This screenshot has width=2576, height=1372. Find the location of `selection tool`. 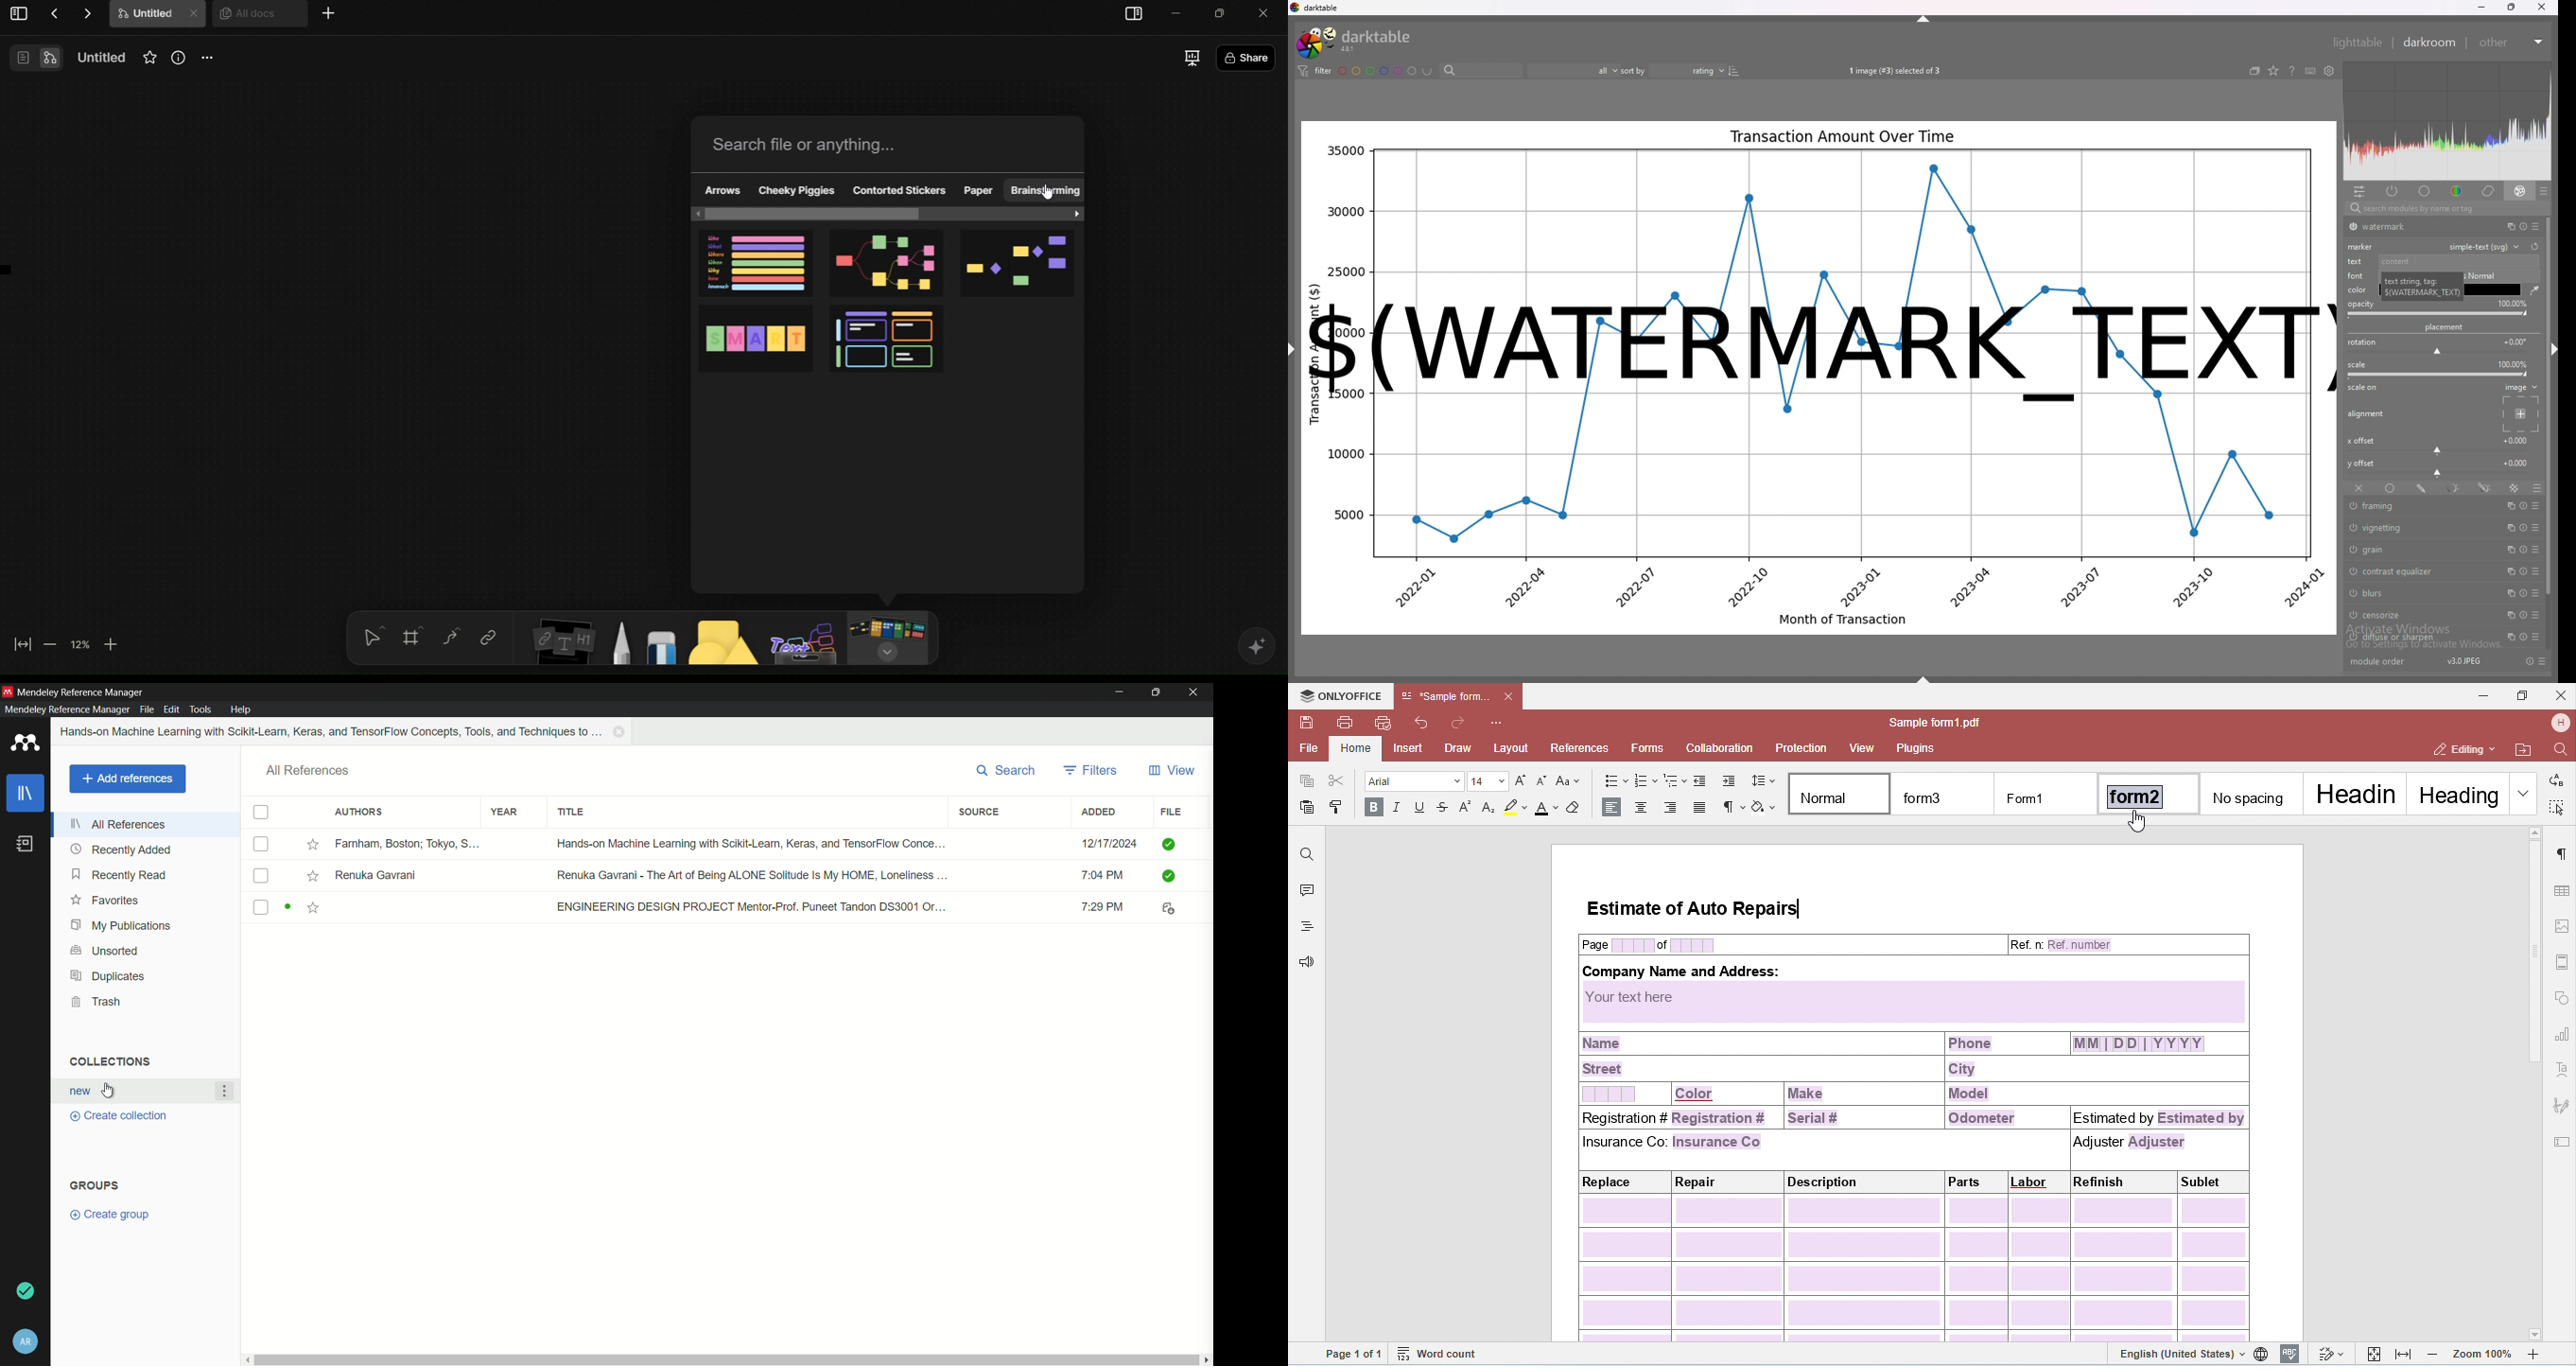

selection tool is located at coordinates (372, 637).